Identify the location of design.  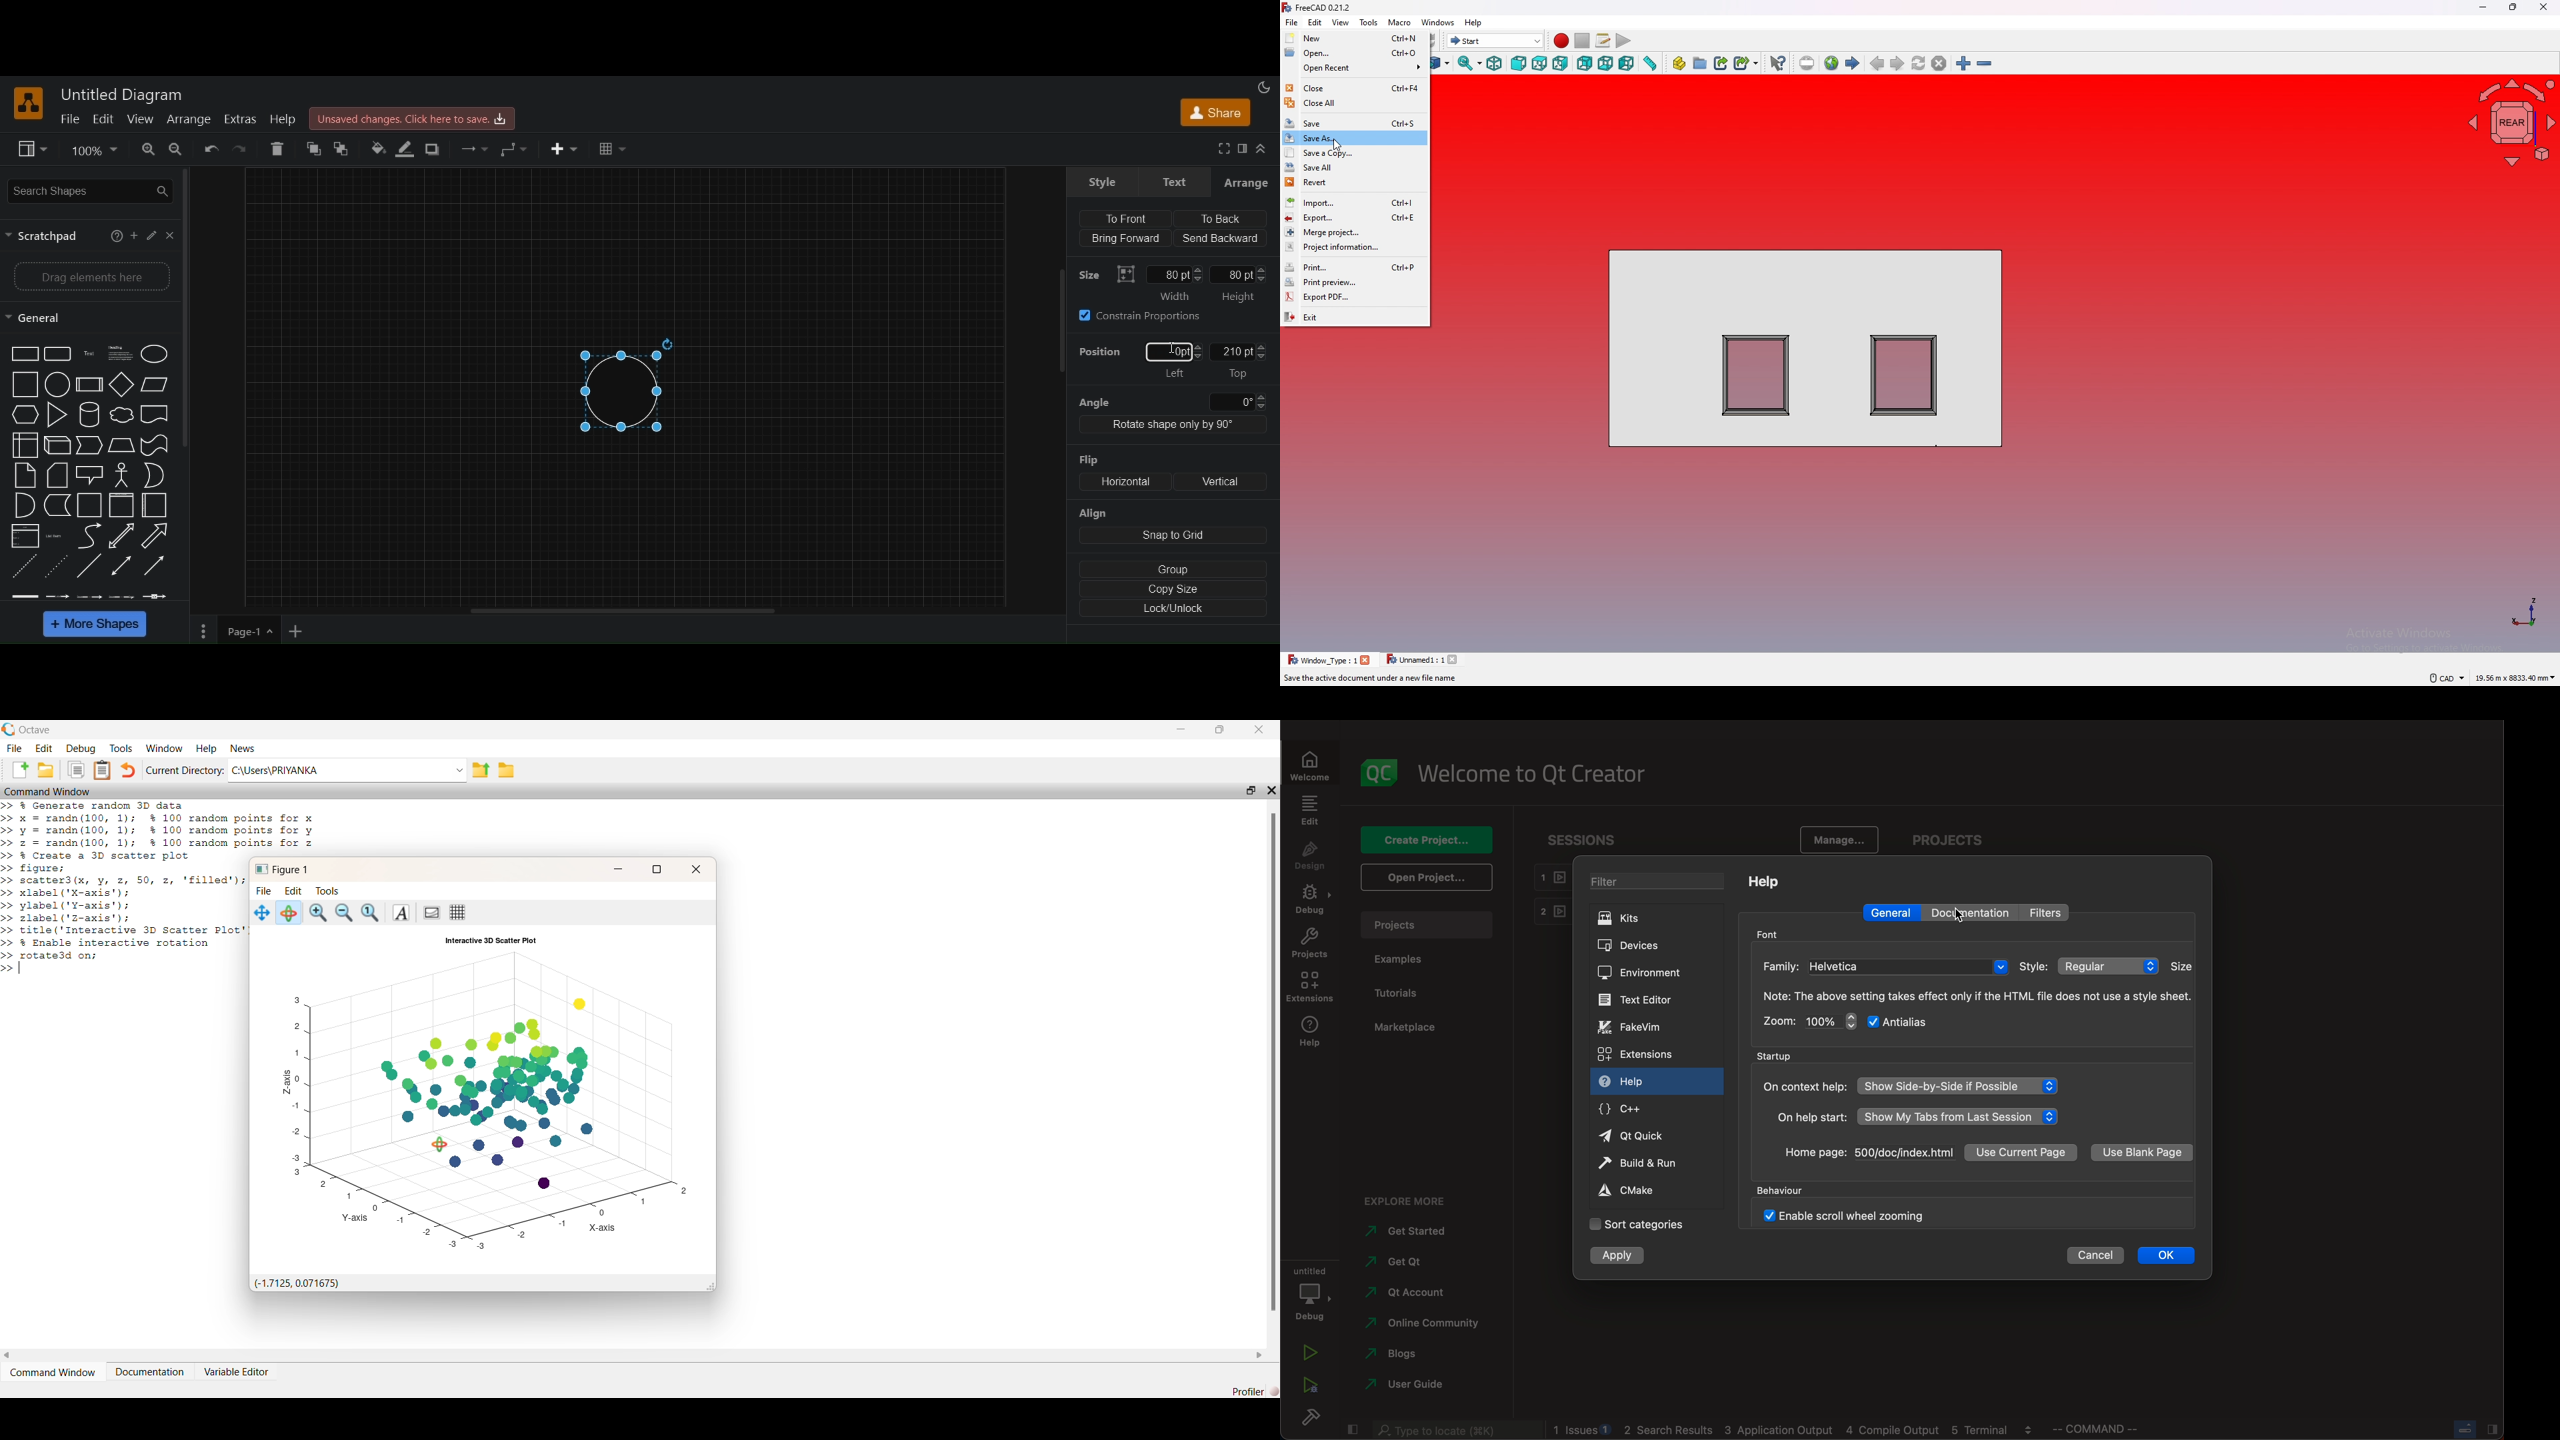
(1311, 860).